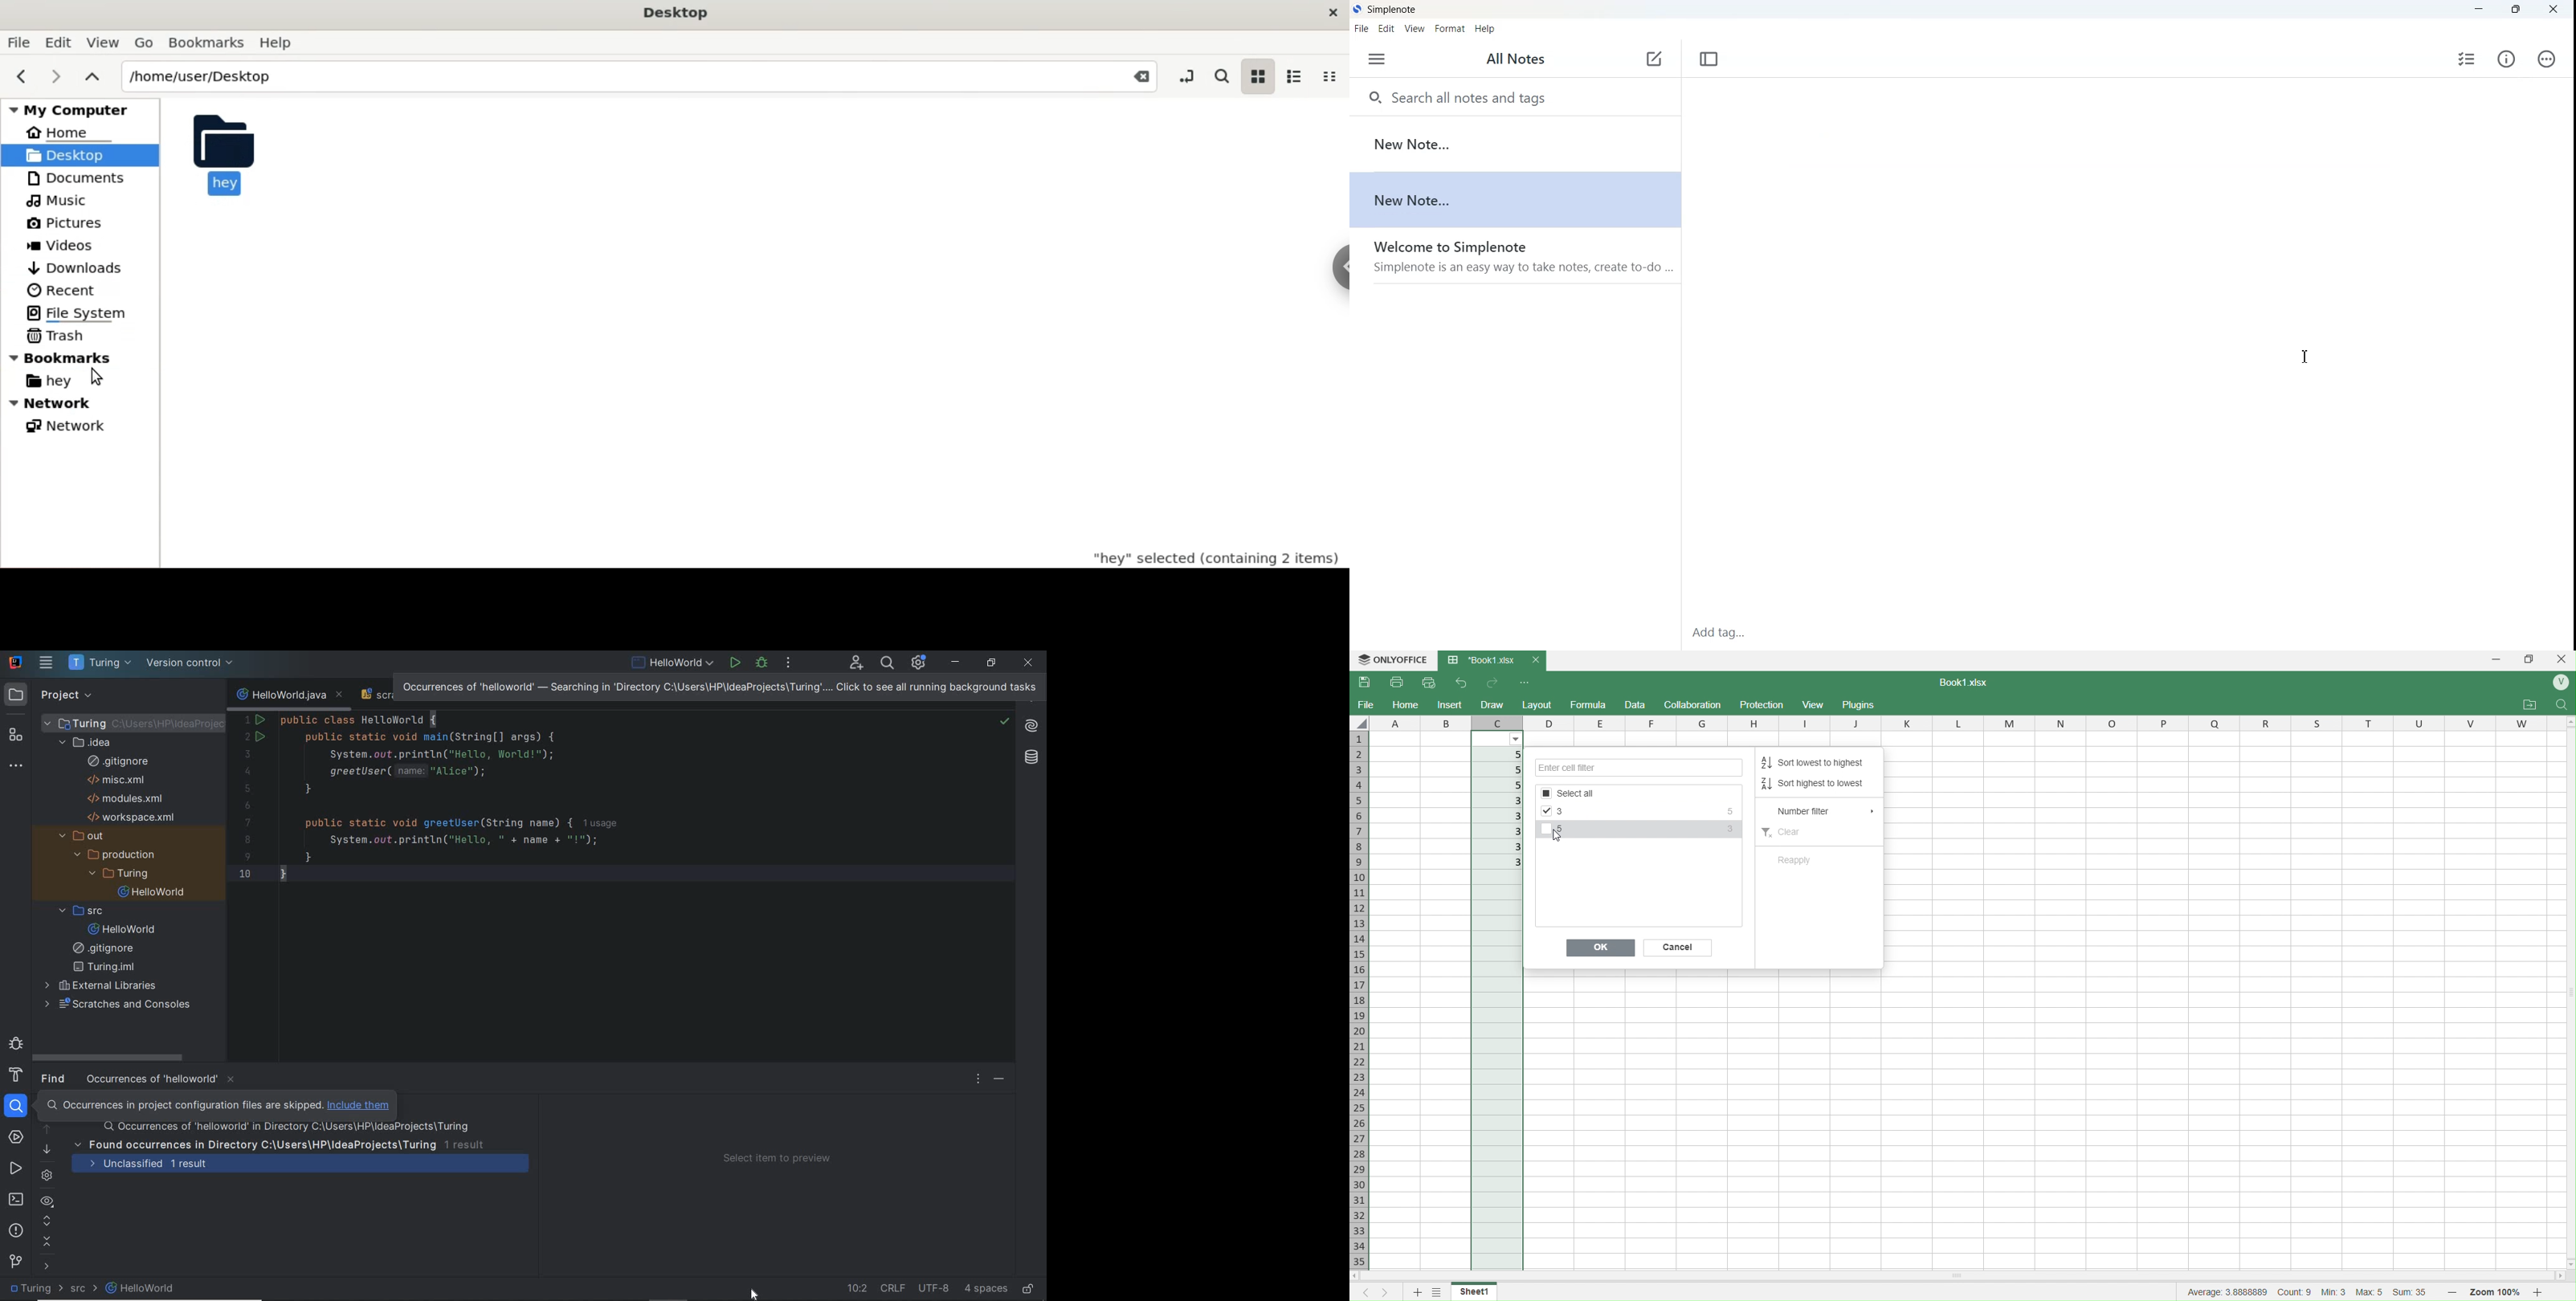 Image resolution: width=2576 pixels, height=1316 pixels. What do you see at coordinates (855, 1289) in the screenshot?
I see `go to line` at bounding box center [855, 1289].